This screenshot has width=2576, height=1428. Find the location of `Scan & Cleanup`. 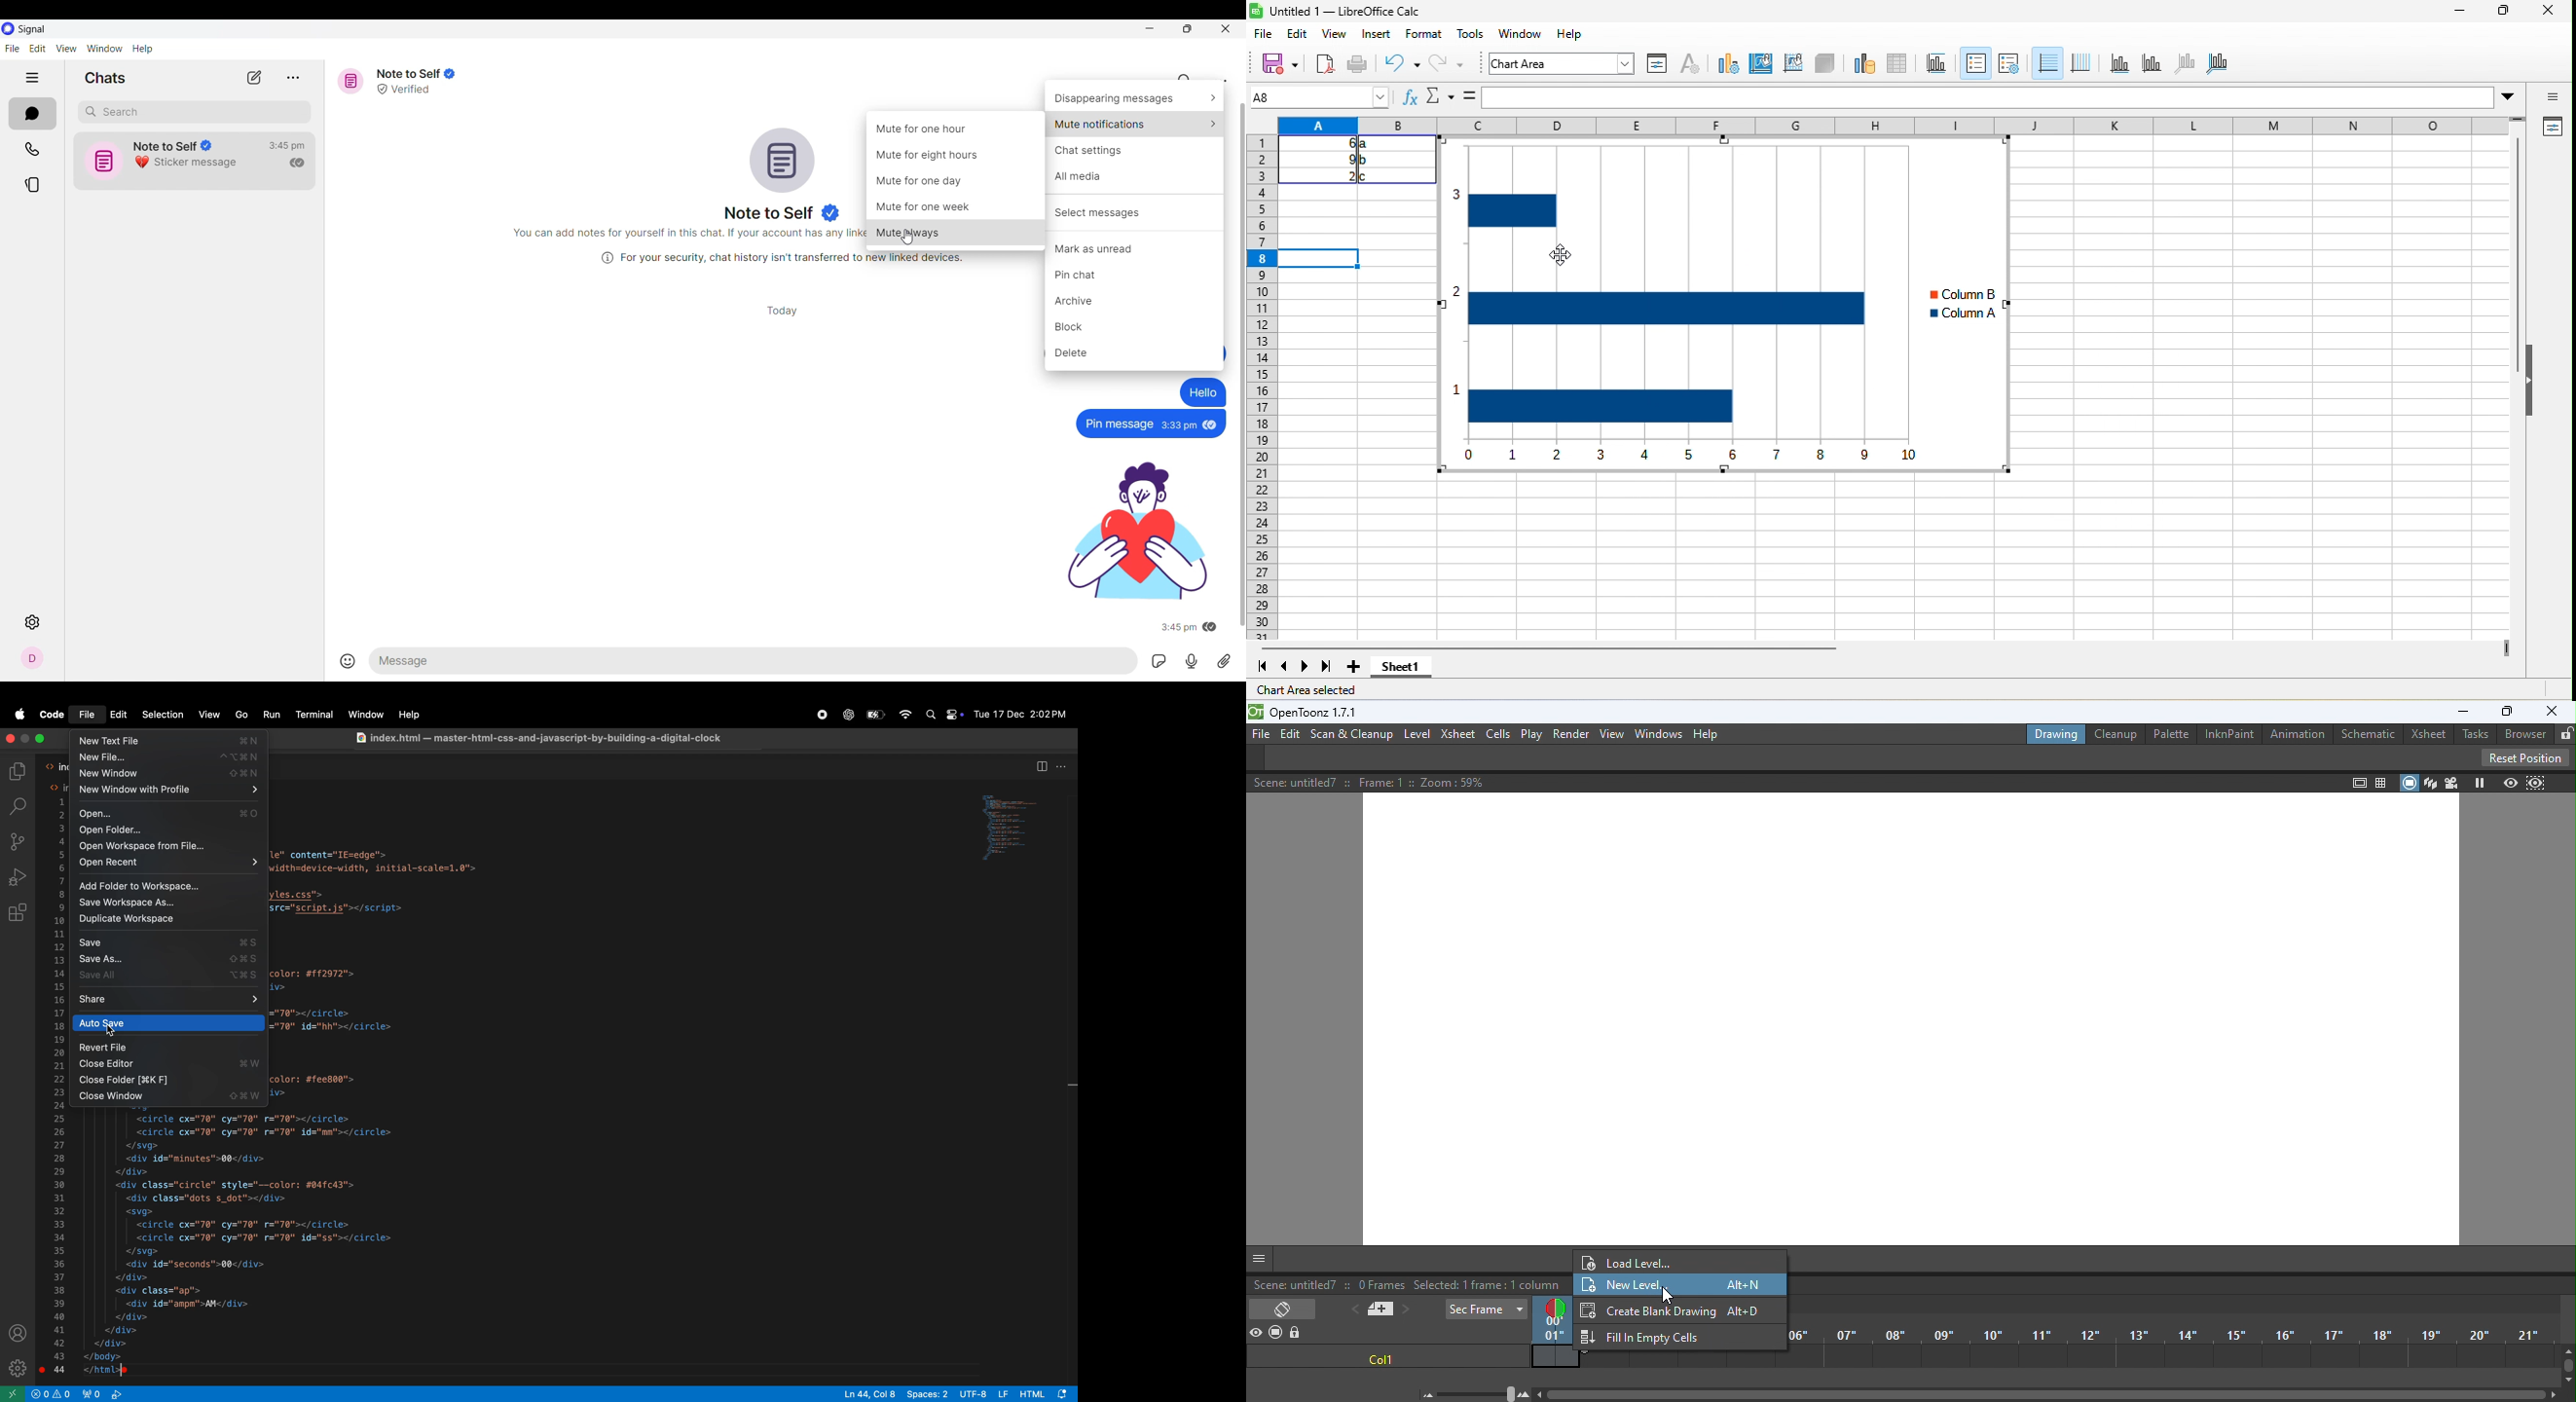

Scan & Cleanup is located at coordinates (1353, 735).